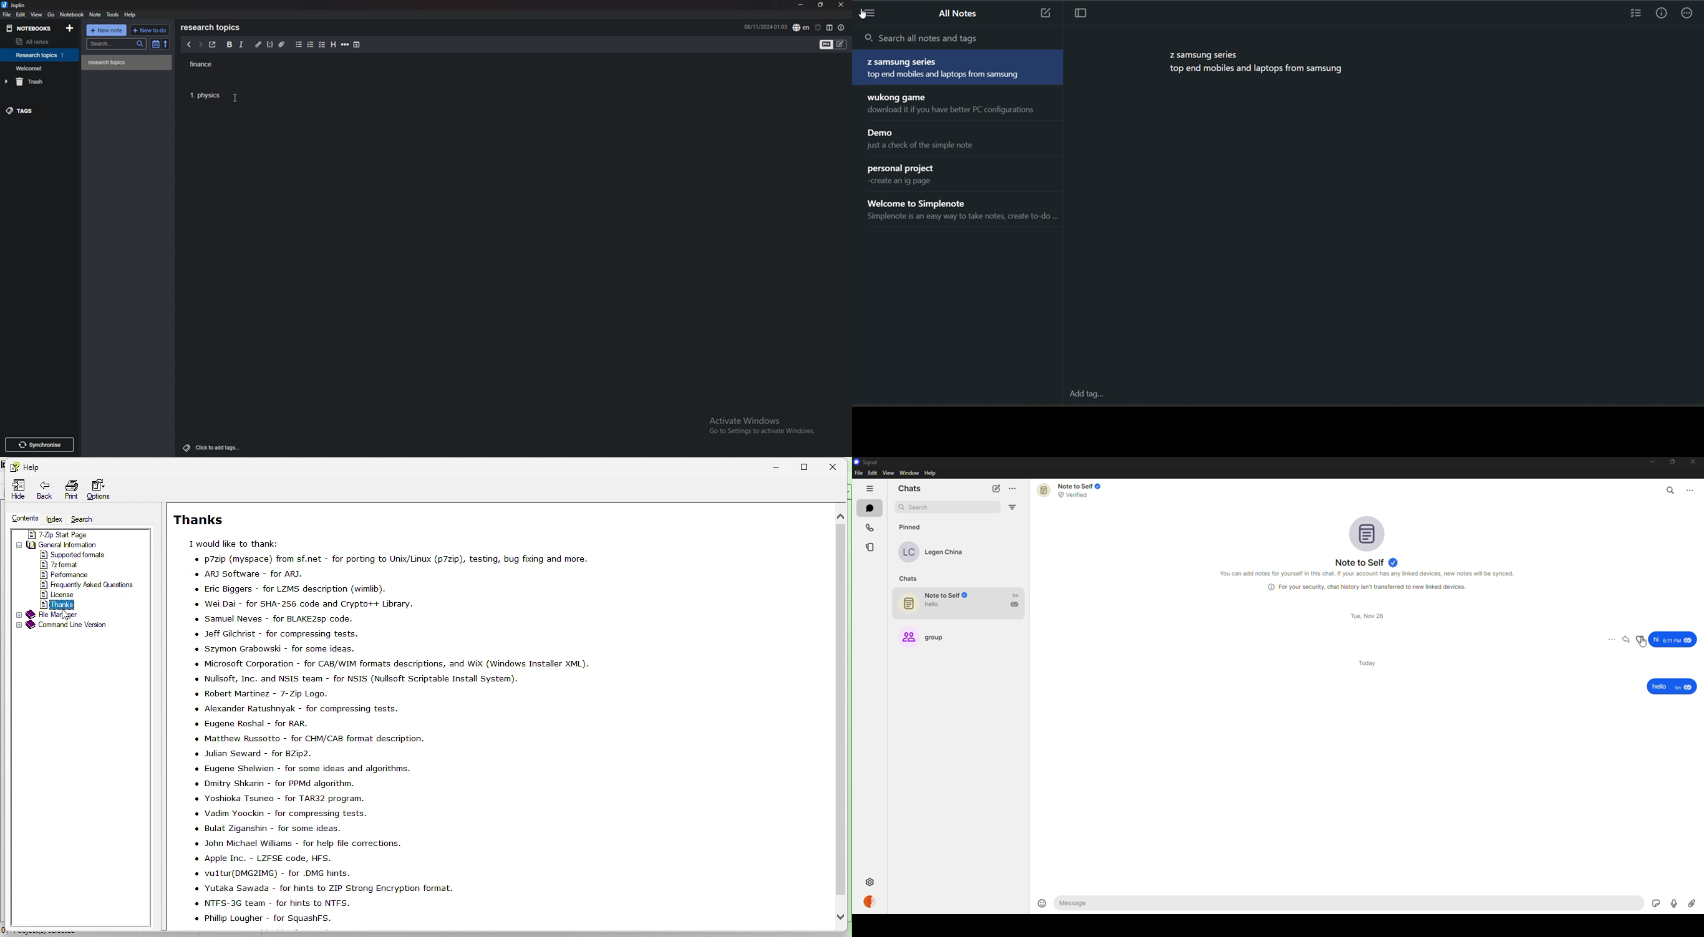 The image size is (1708, 952). Describe the element at coordinates (67, 615) in the screenshot. I see `cursor` at that location.